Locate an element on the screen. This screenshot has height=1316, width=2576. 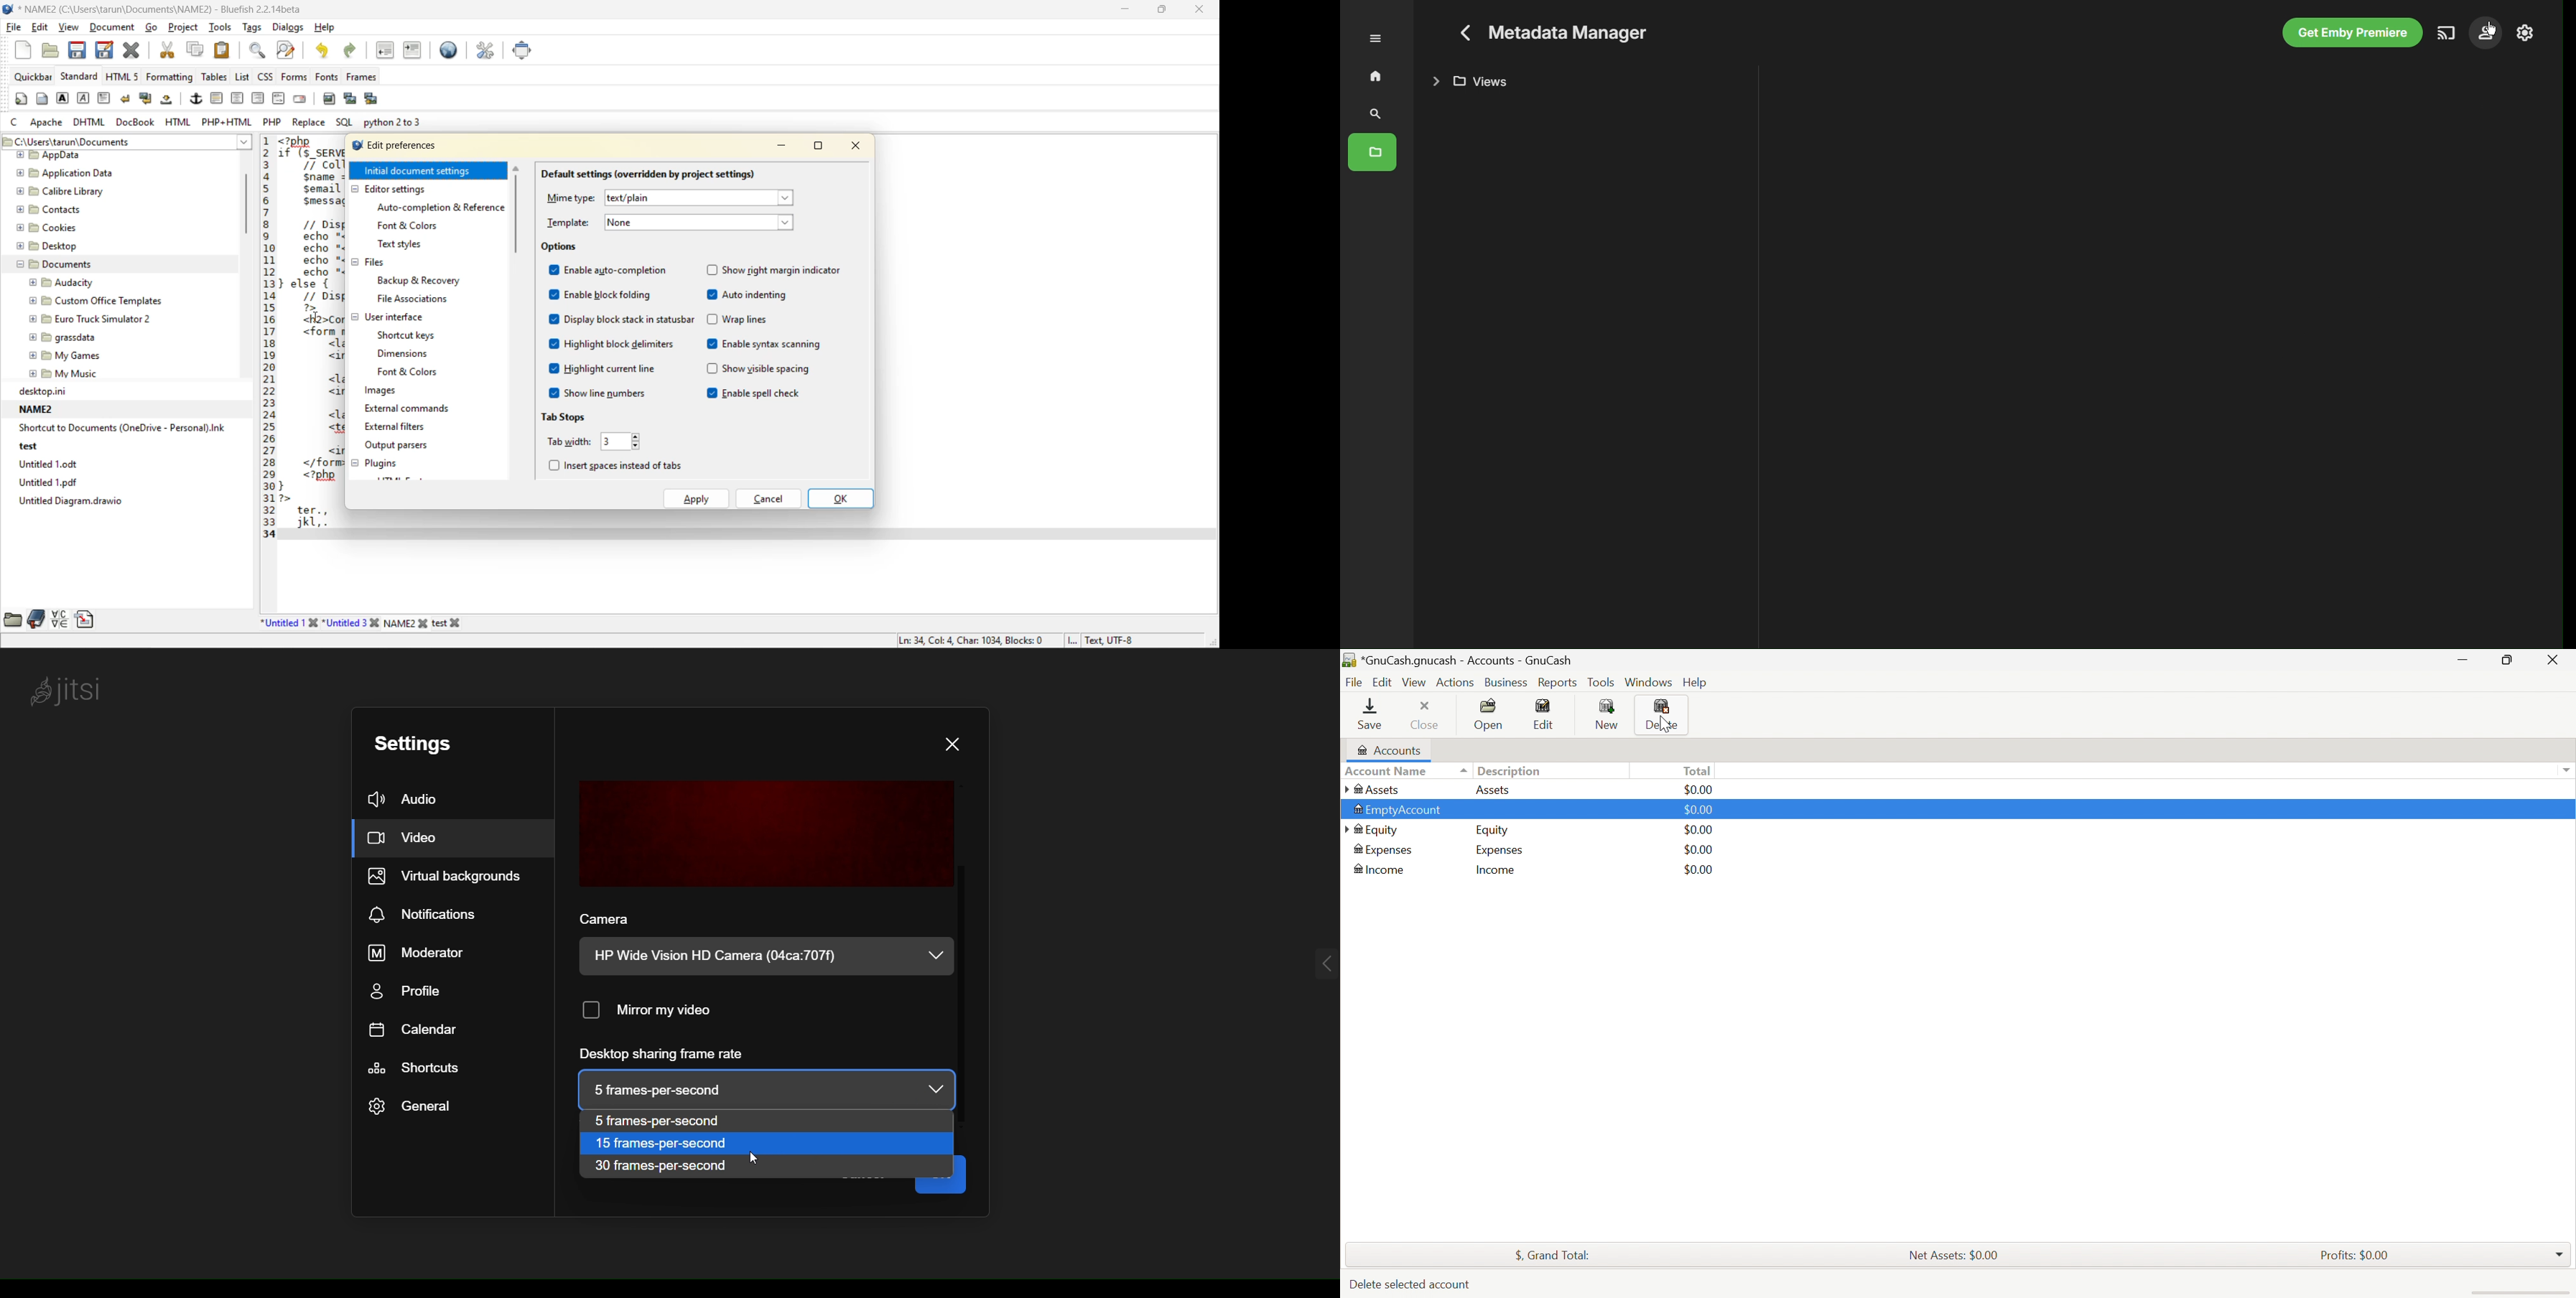
tab width is located at coordinates (591, 440).